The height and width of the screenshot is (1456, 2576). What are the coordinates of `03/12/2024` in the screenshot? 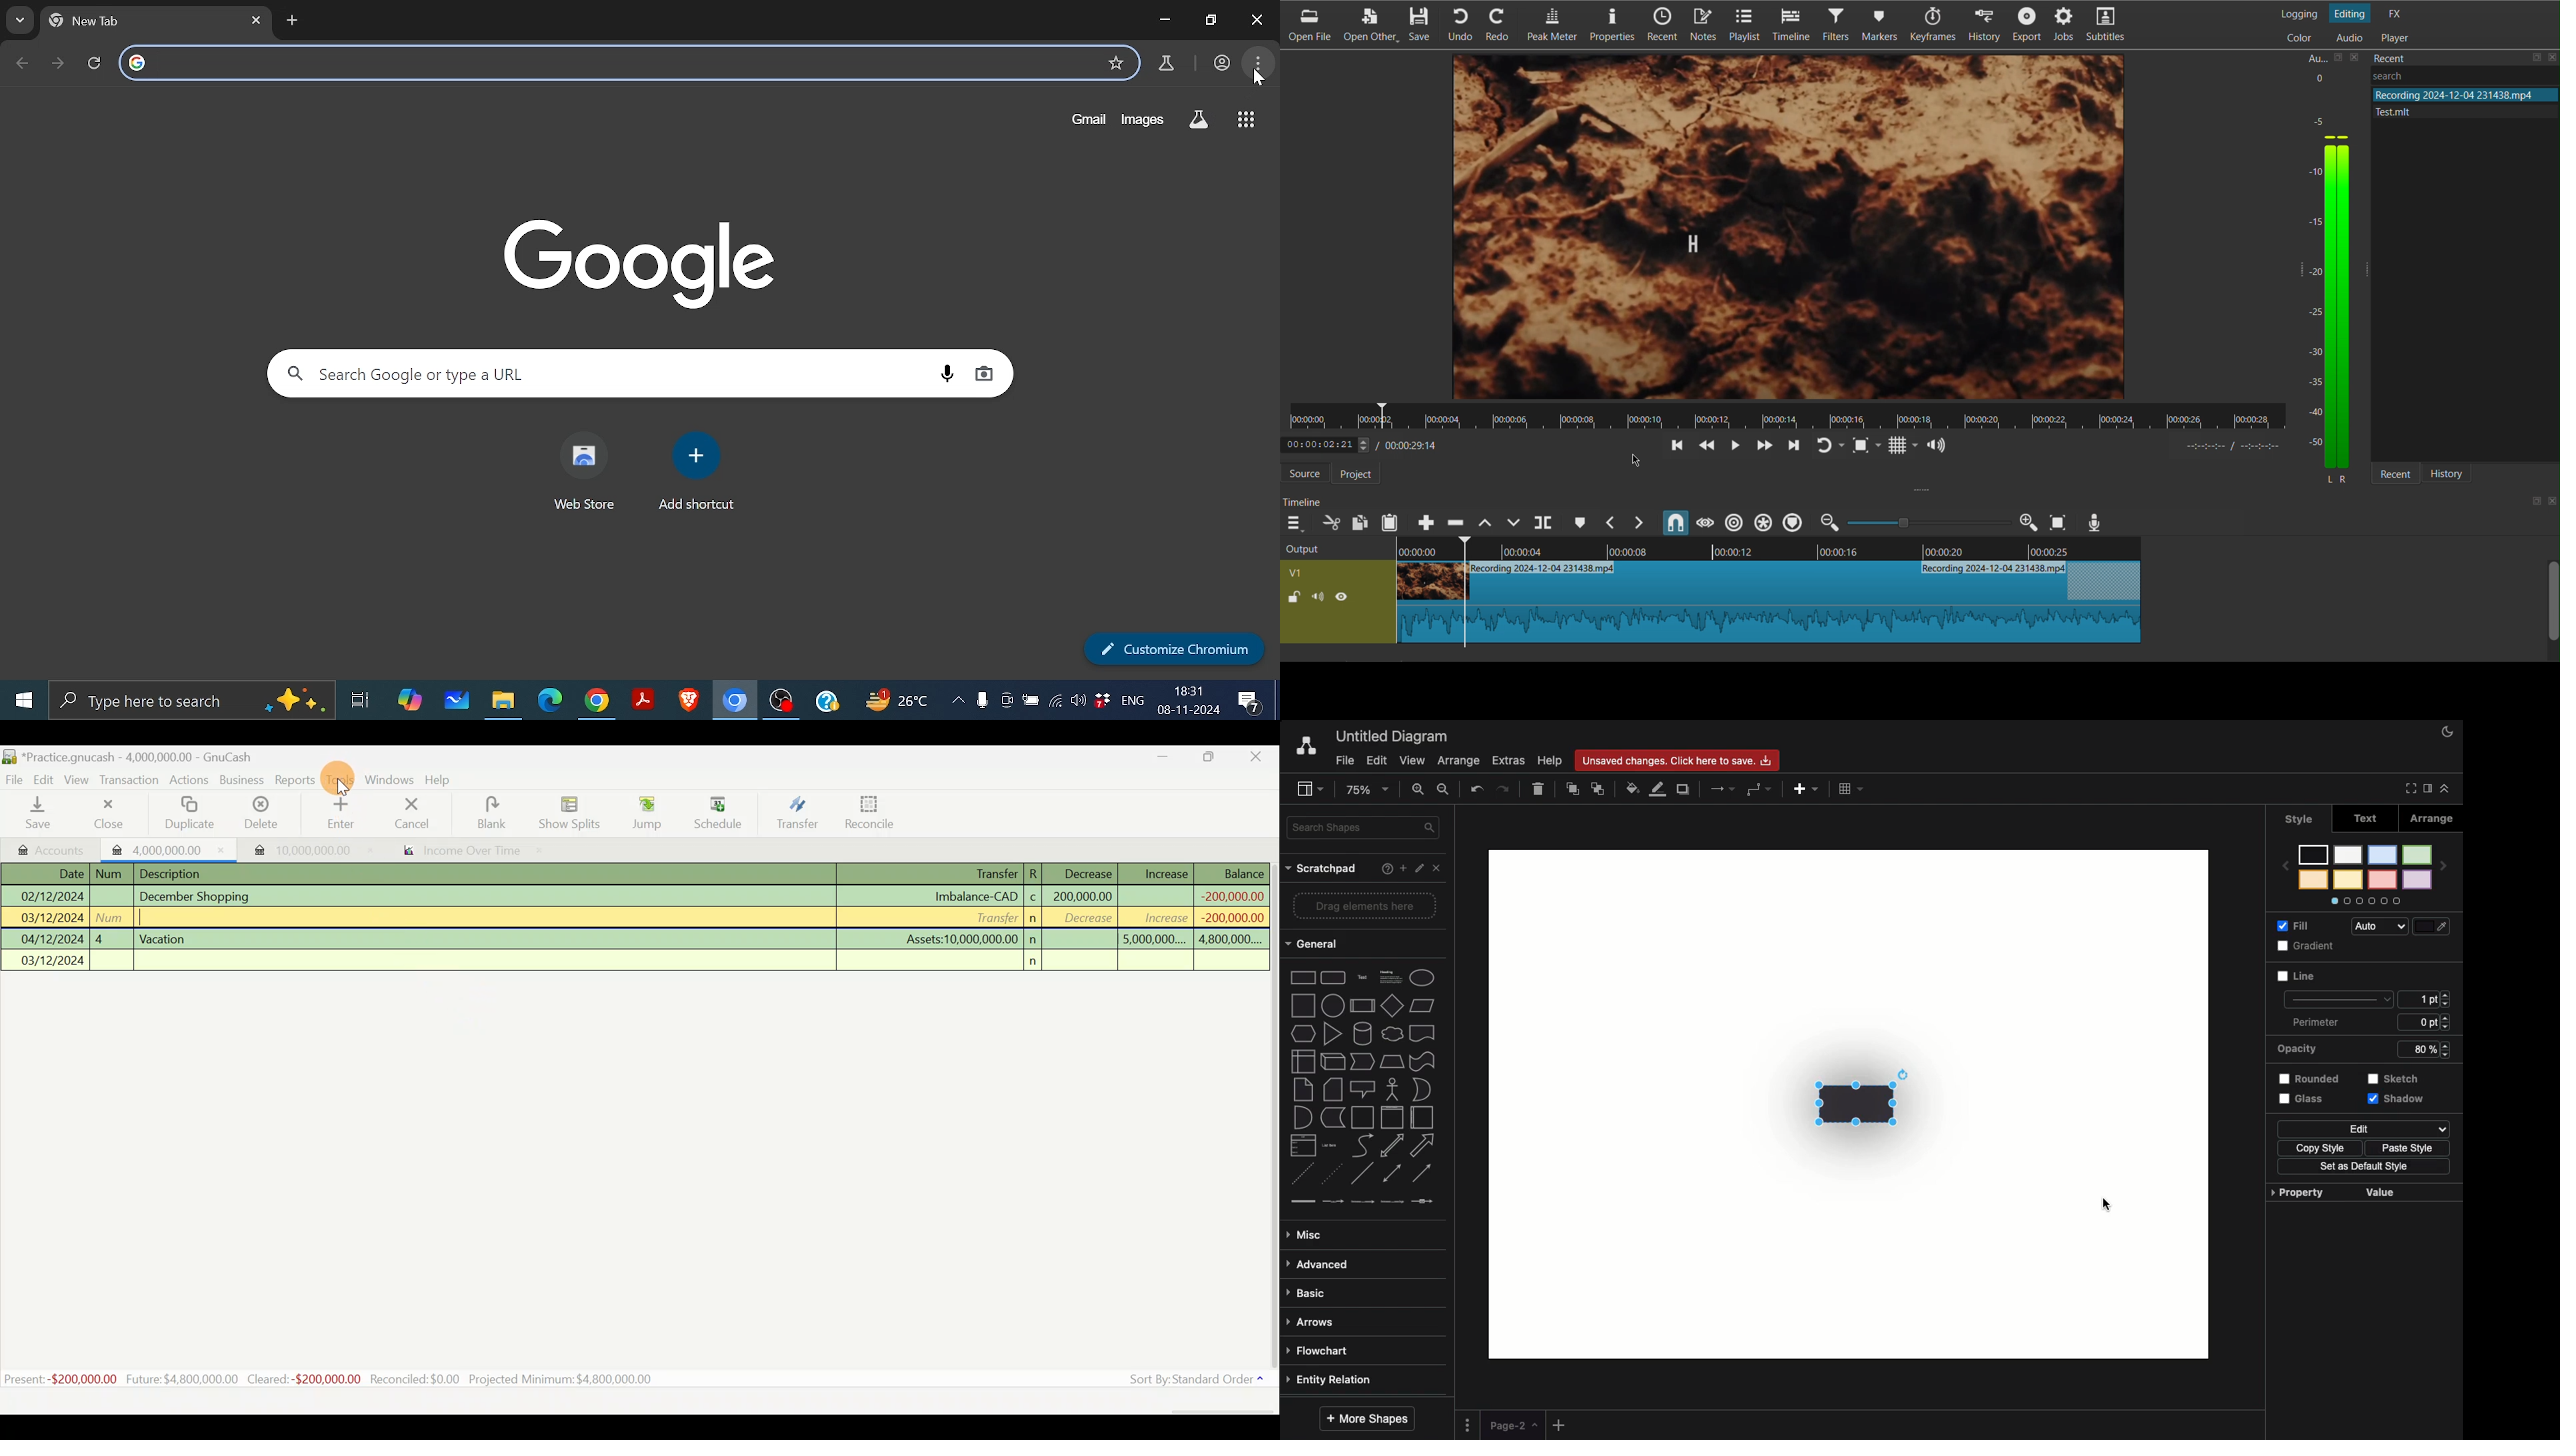 It's located at (53, 919).